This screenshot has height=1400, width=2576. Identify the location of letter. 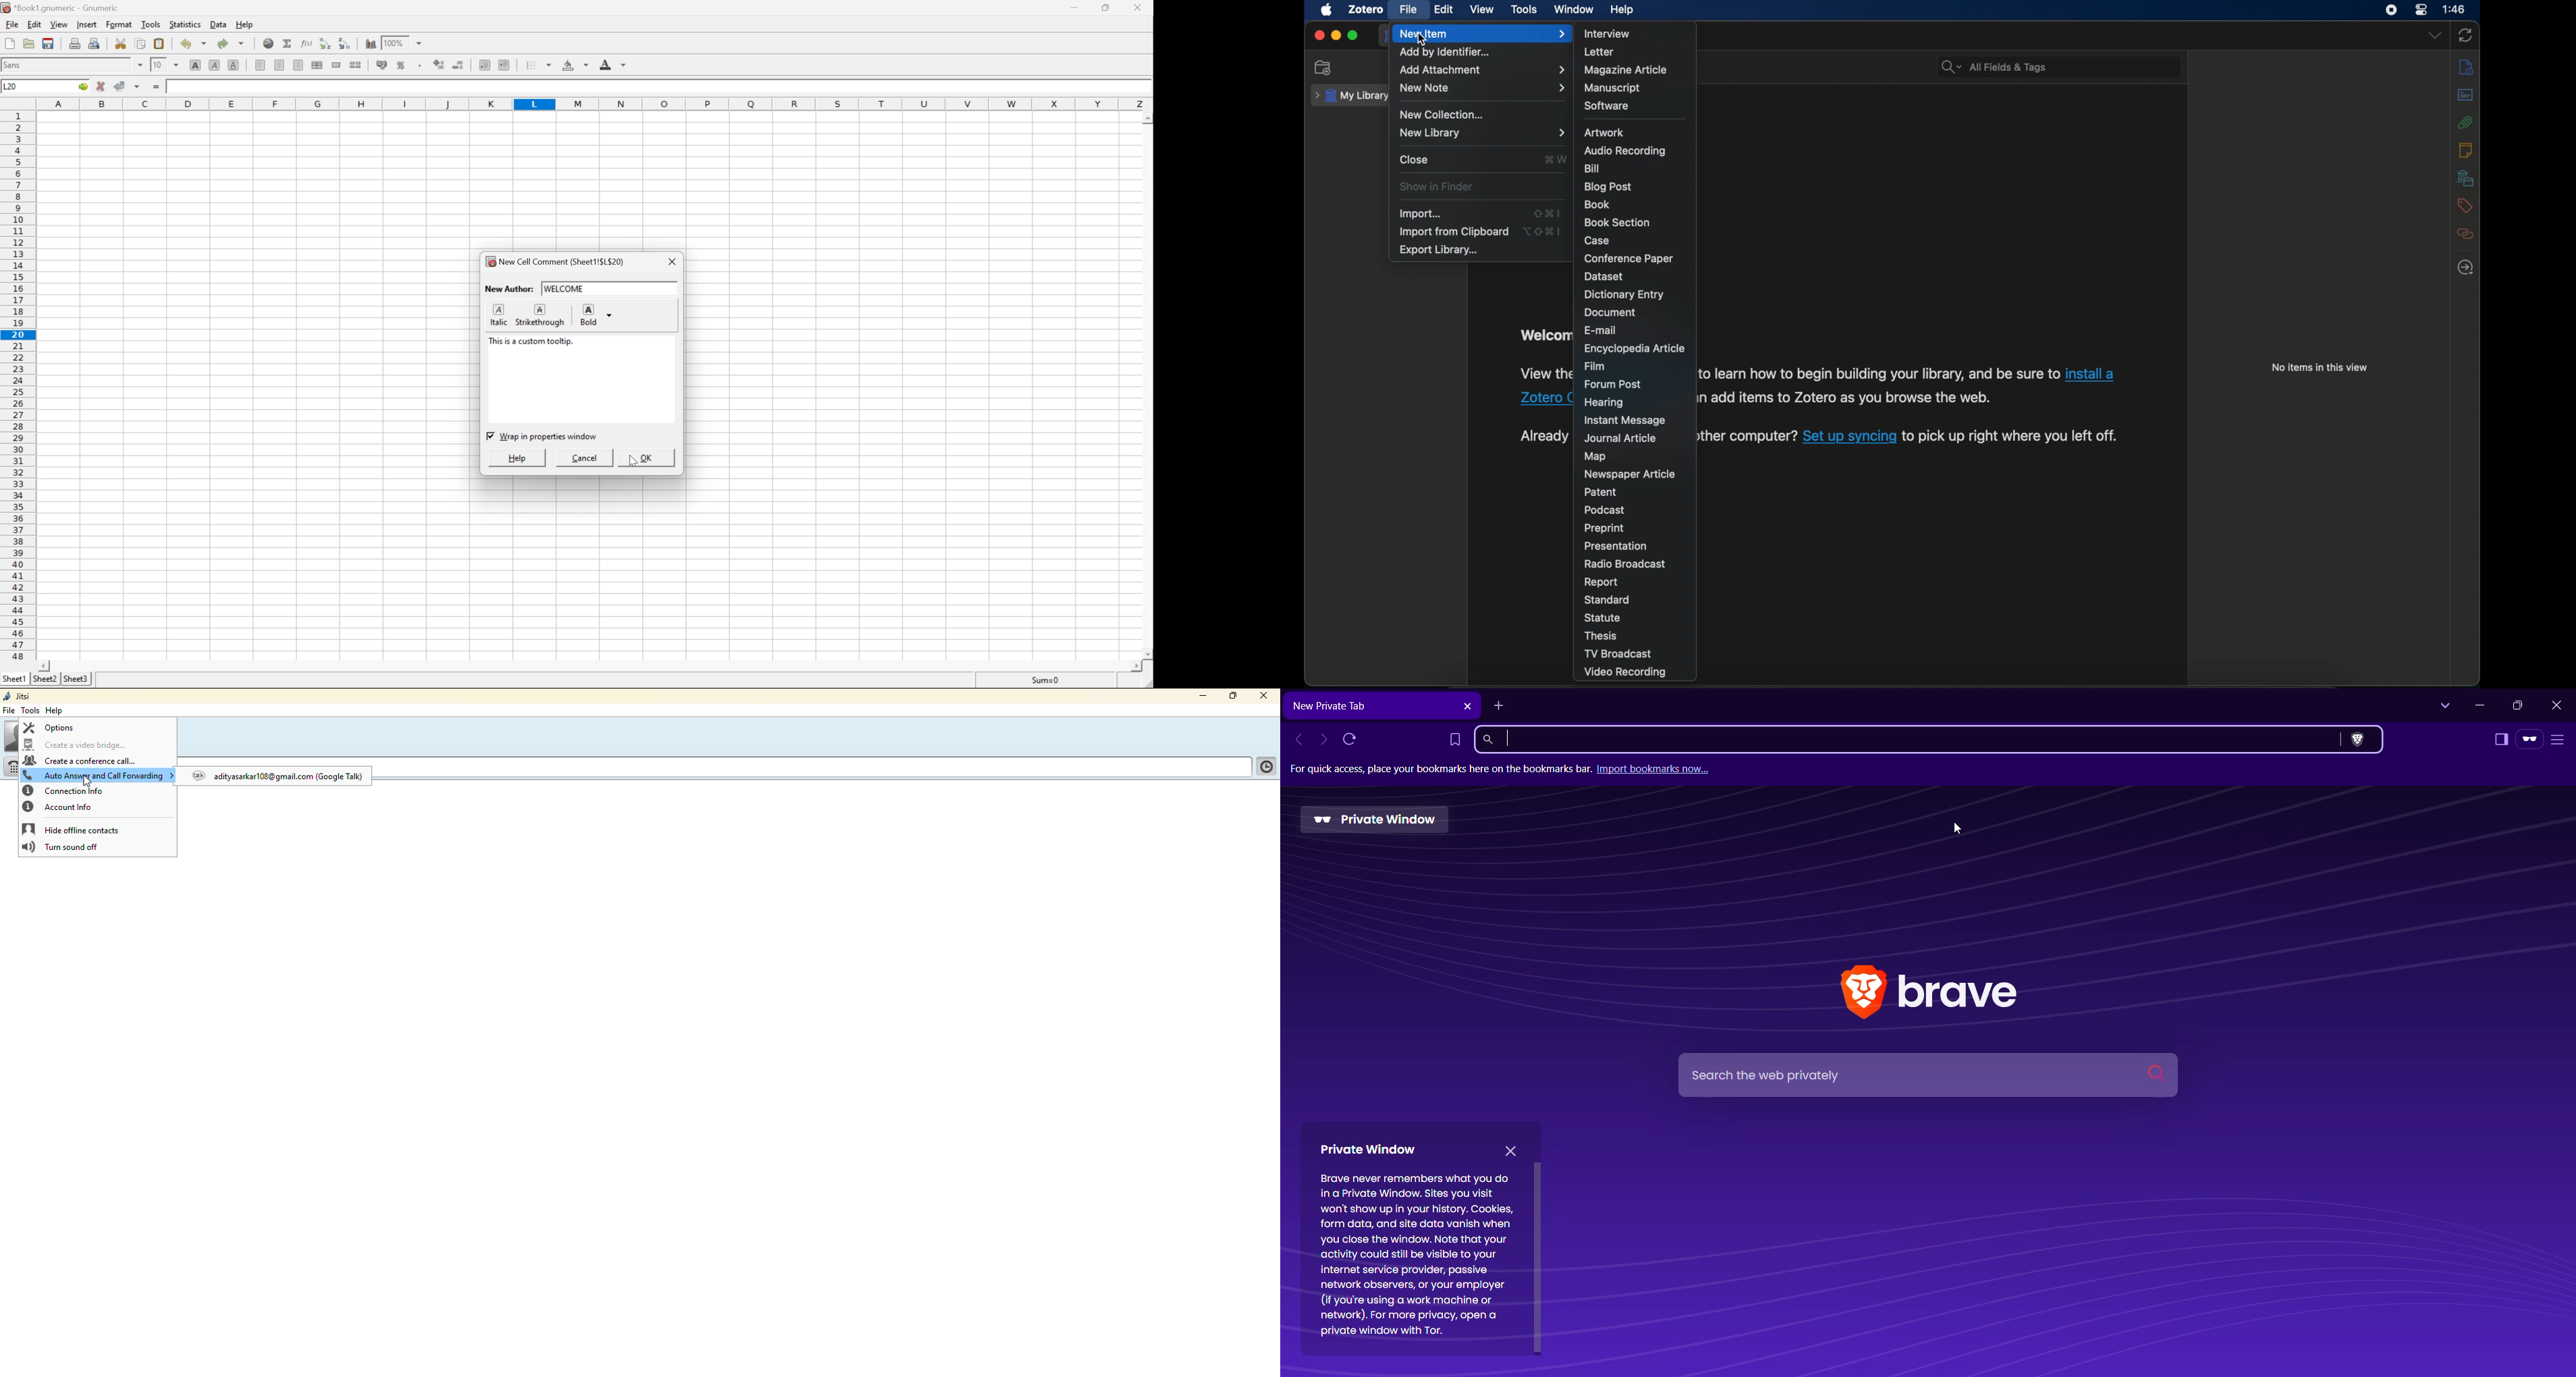
(1599, 52).